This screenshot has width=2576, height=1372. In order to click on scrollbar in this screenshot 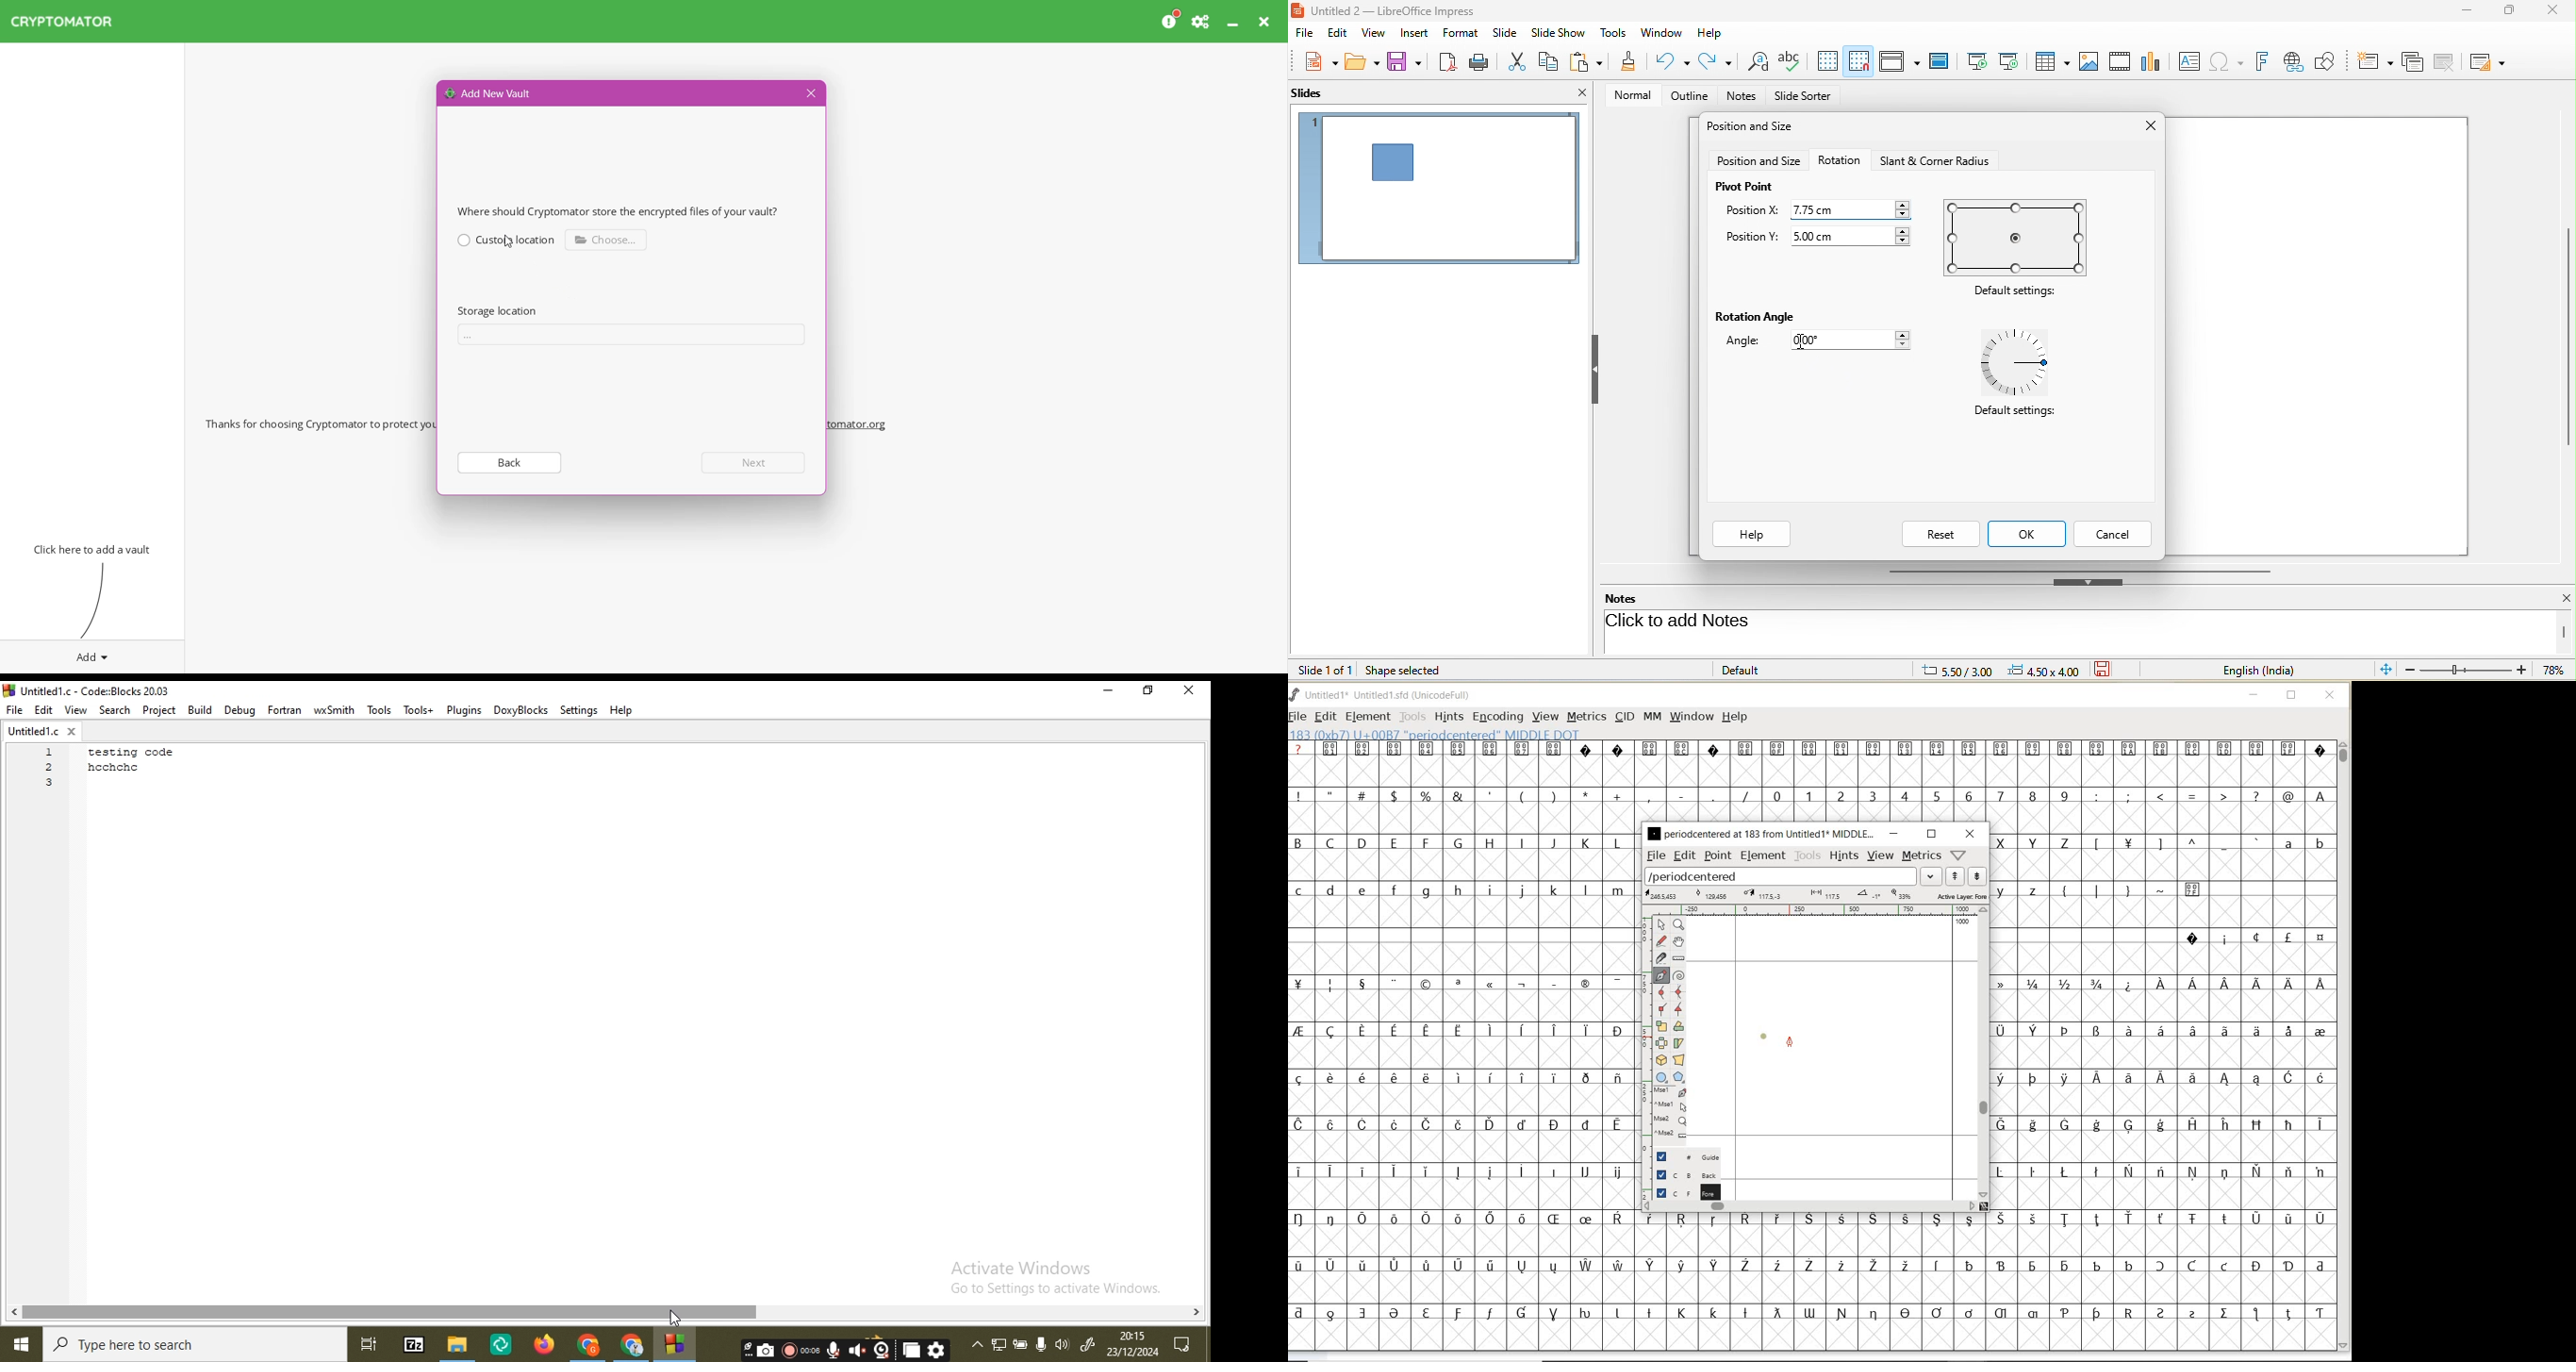, I will do `click(1985, 1052)`.